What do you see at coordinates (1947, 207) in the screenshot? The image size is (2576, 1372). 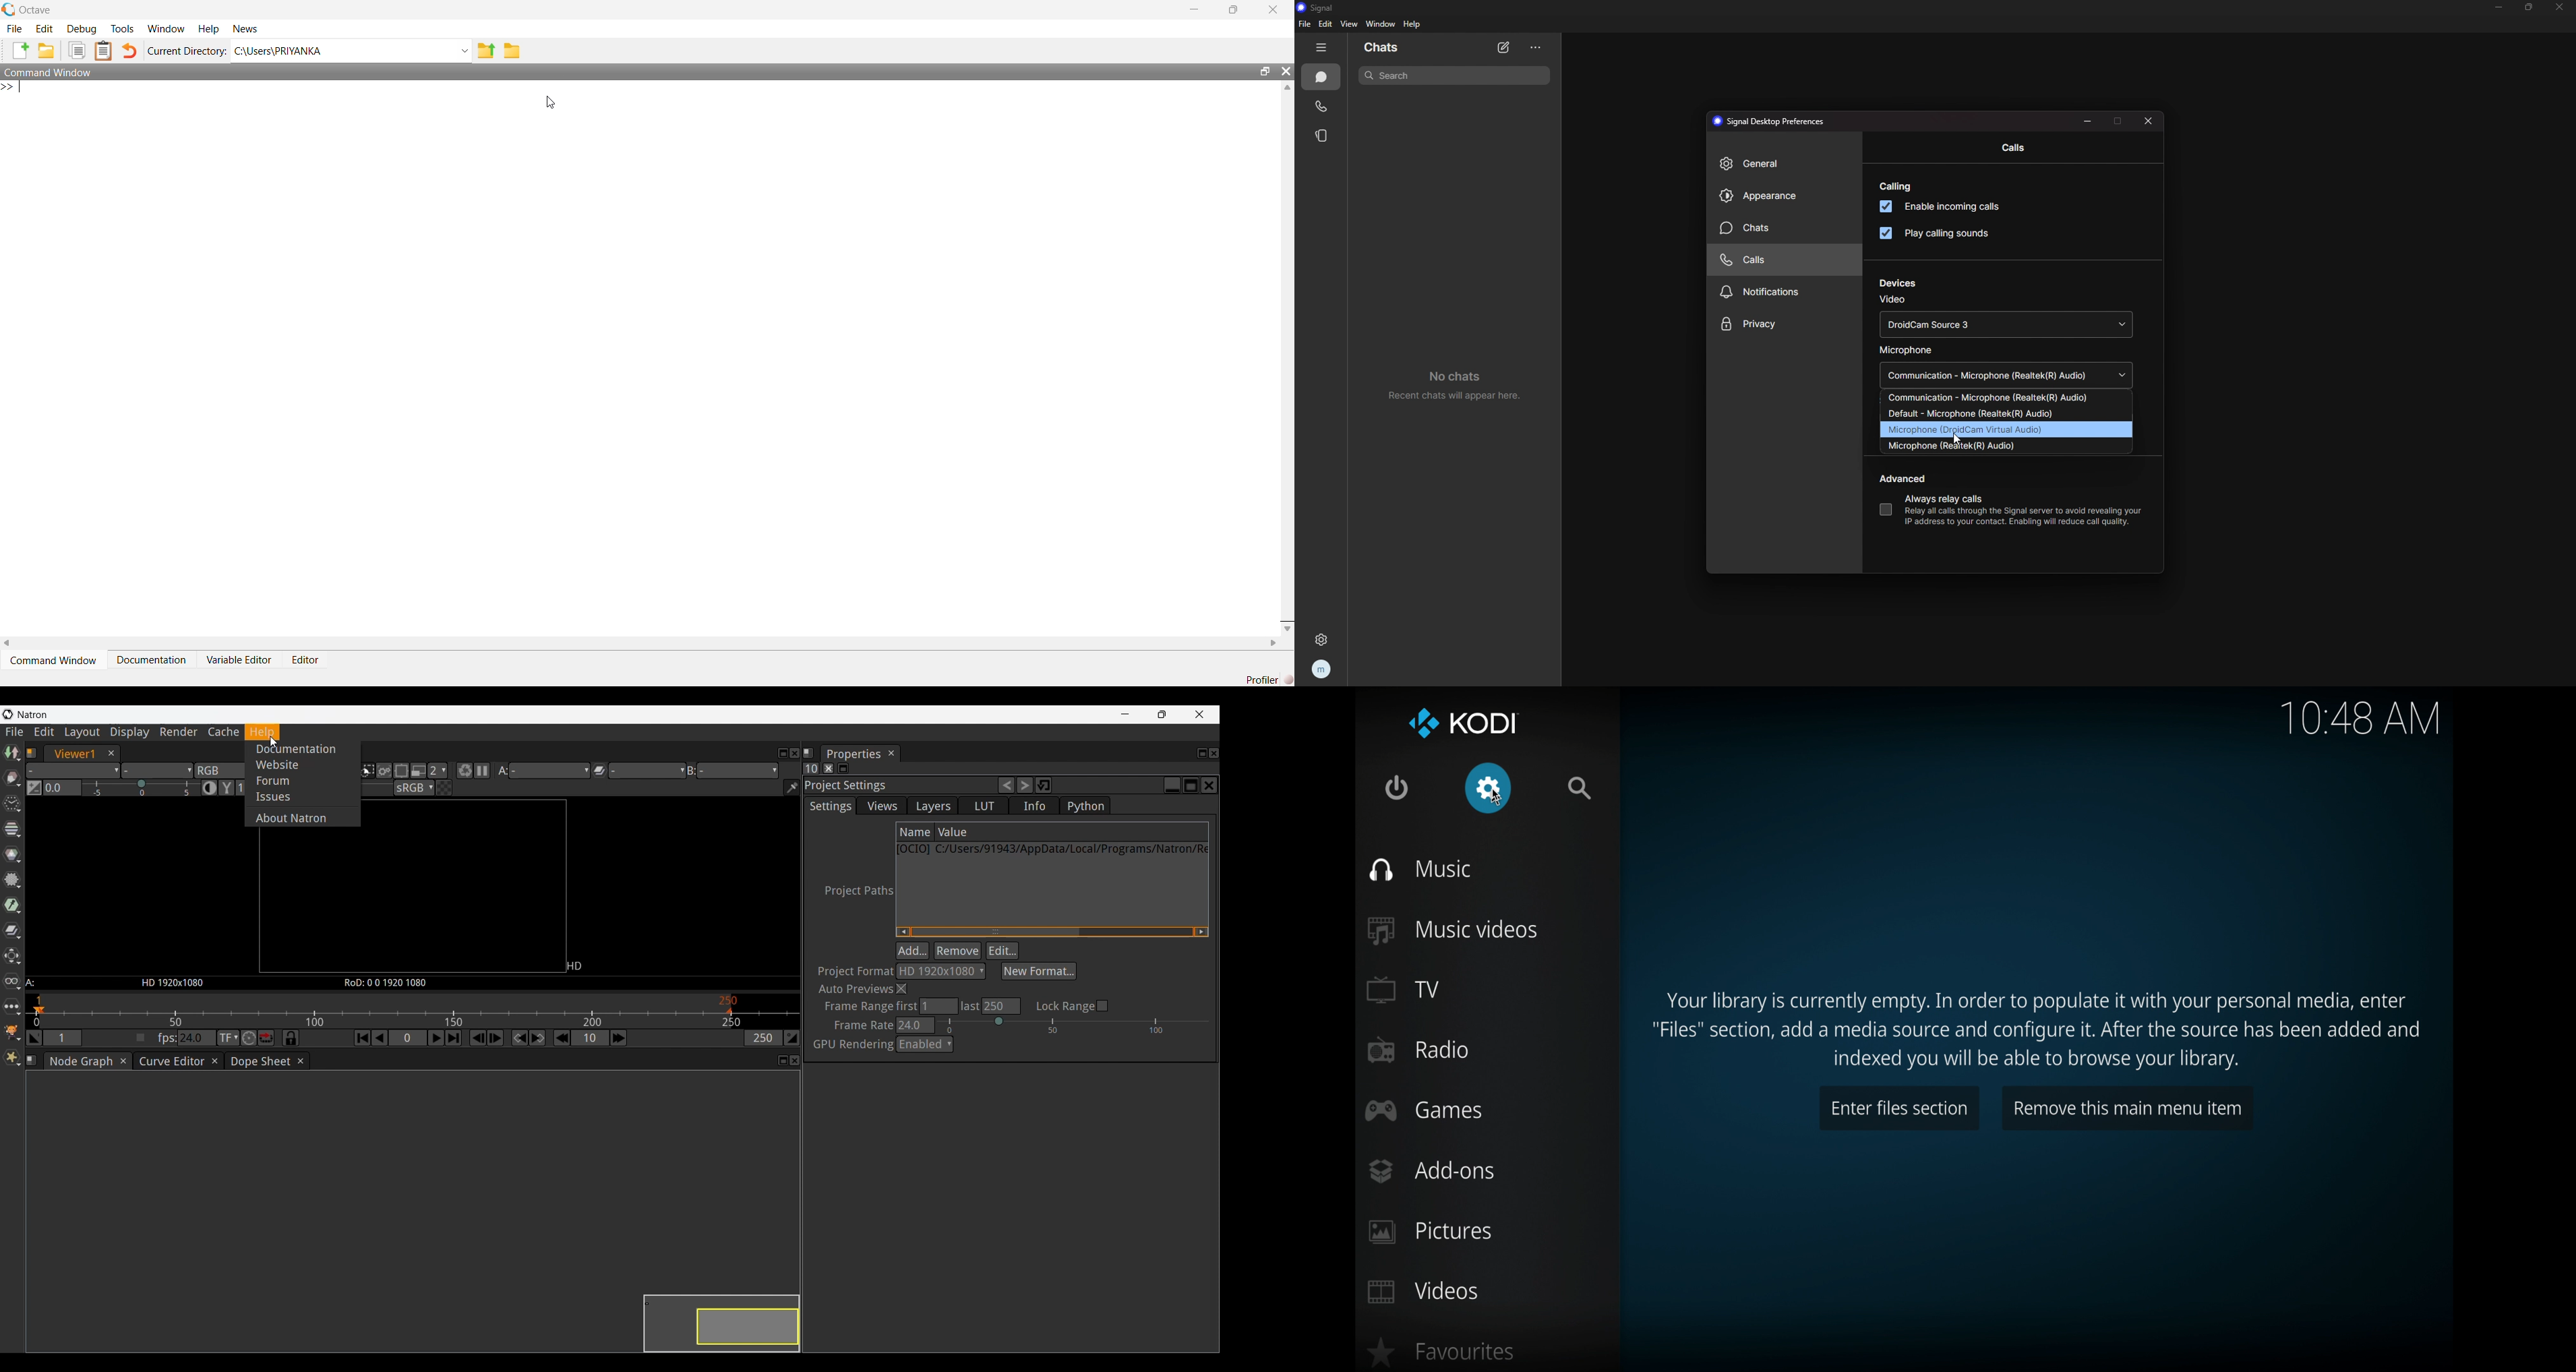 I see `enable incoming calls` at bounding box center [1947, 207].